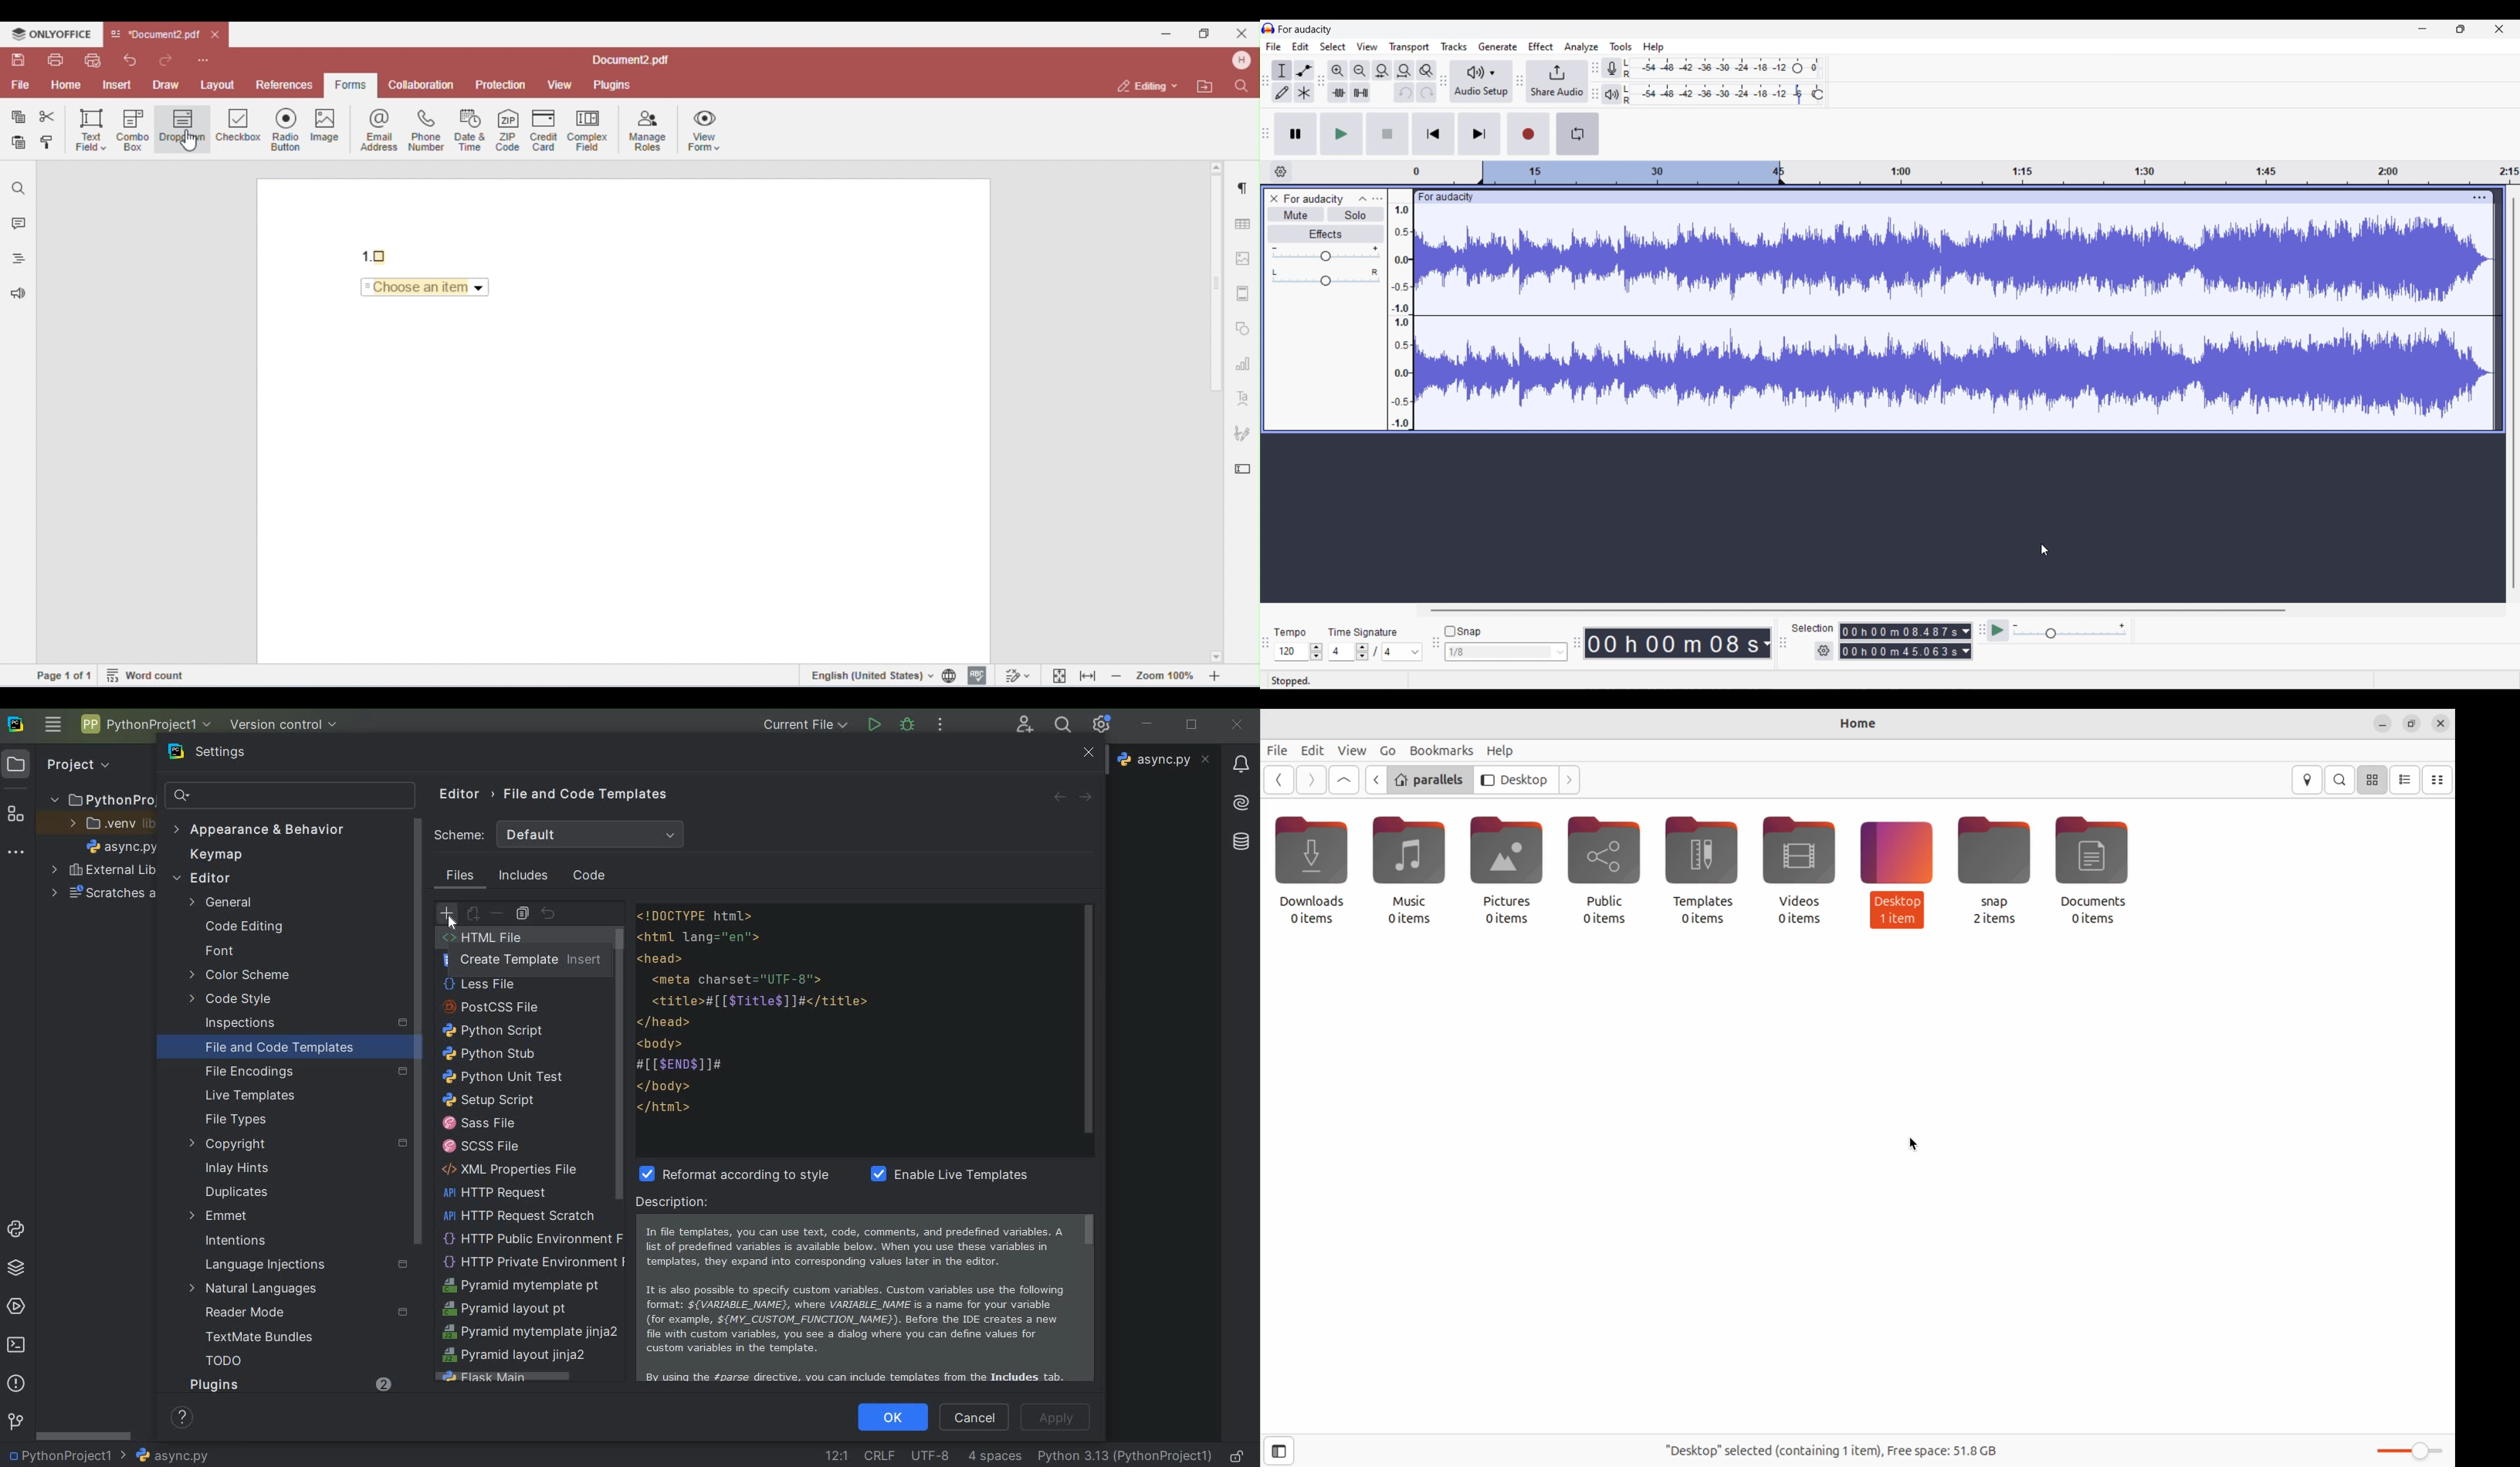 The width and height of the screenshot is (2520, 1484). What do you see at coordinates (16, 817) in the screenshot?
I see `structure` at bounding box center [16, 817].